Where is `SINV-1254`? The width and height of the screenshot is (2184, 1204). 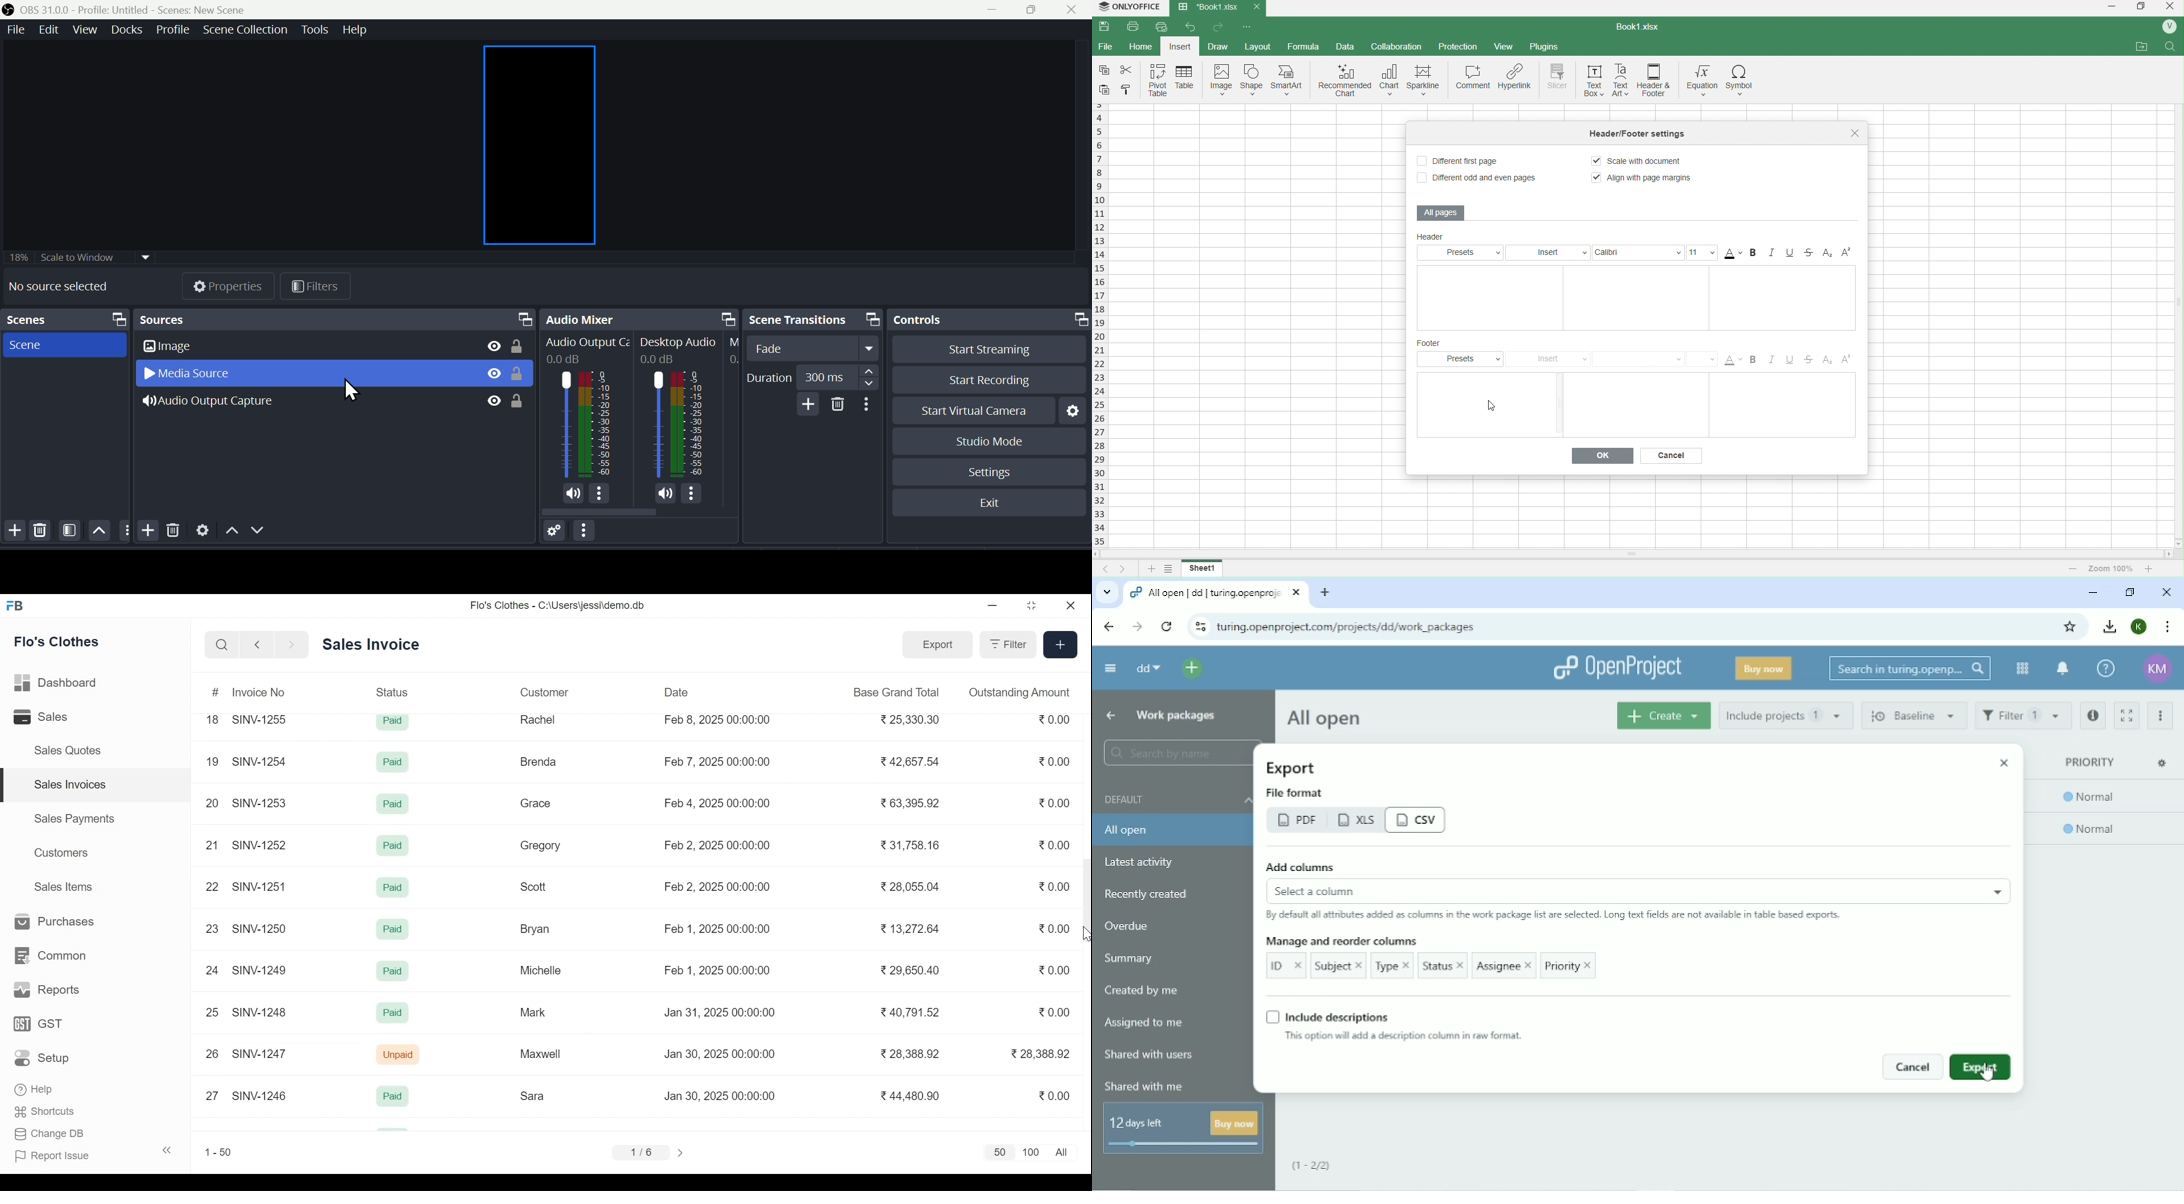 SINV-1254 is located at coordinates (259, 757).